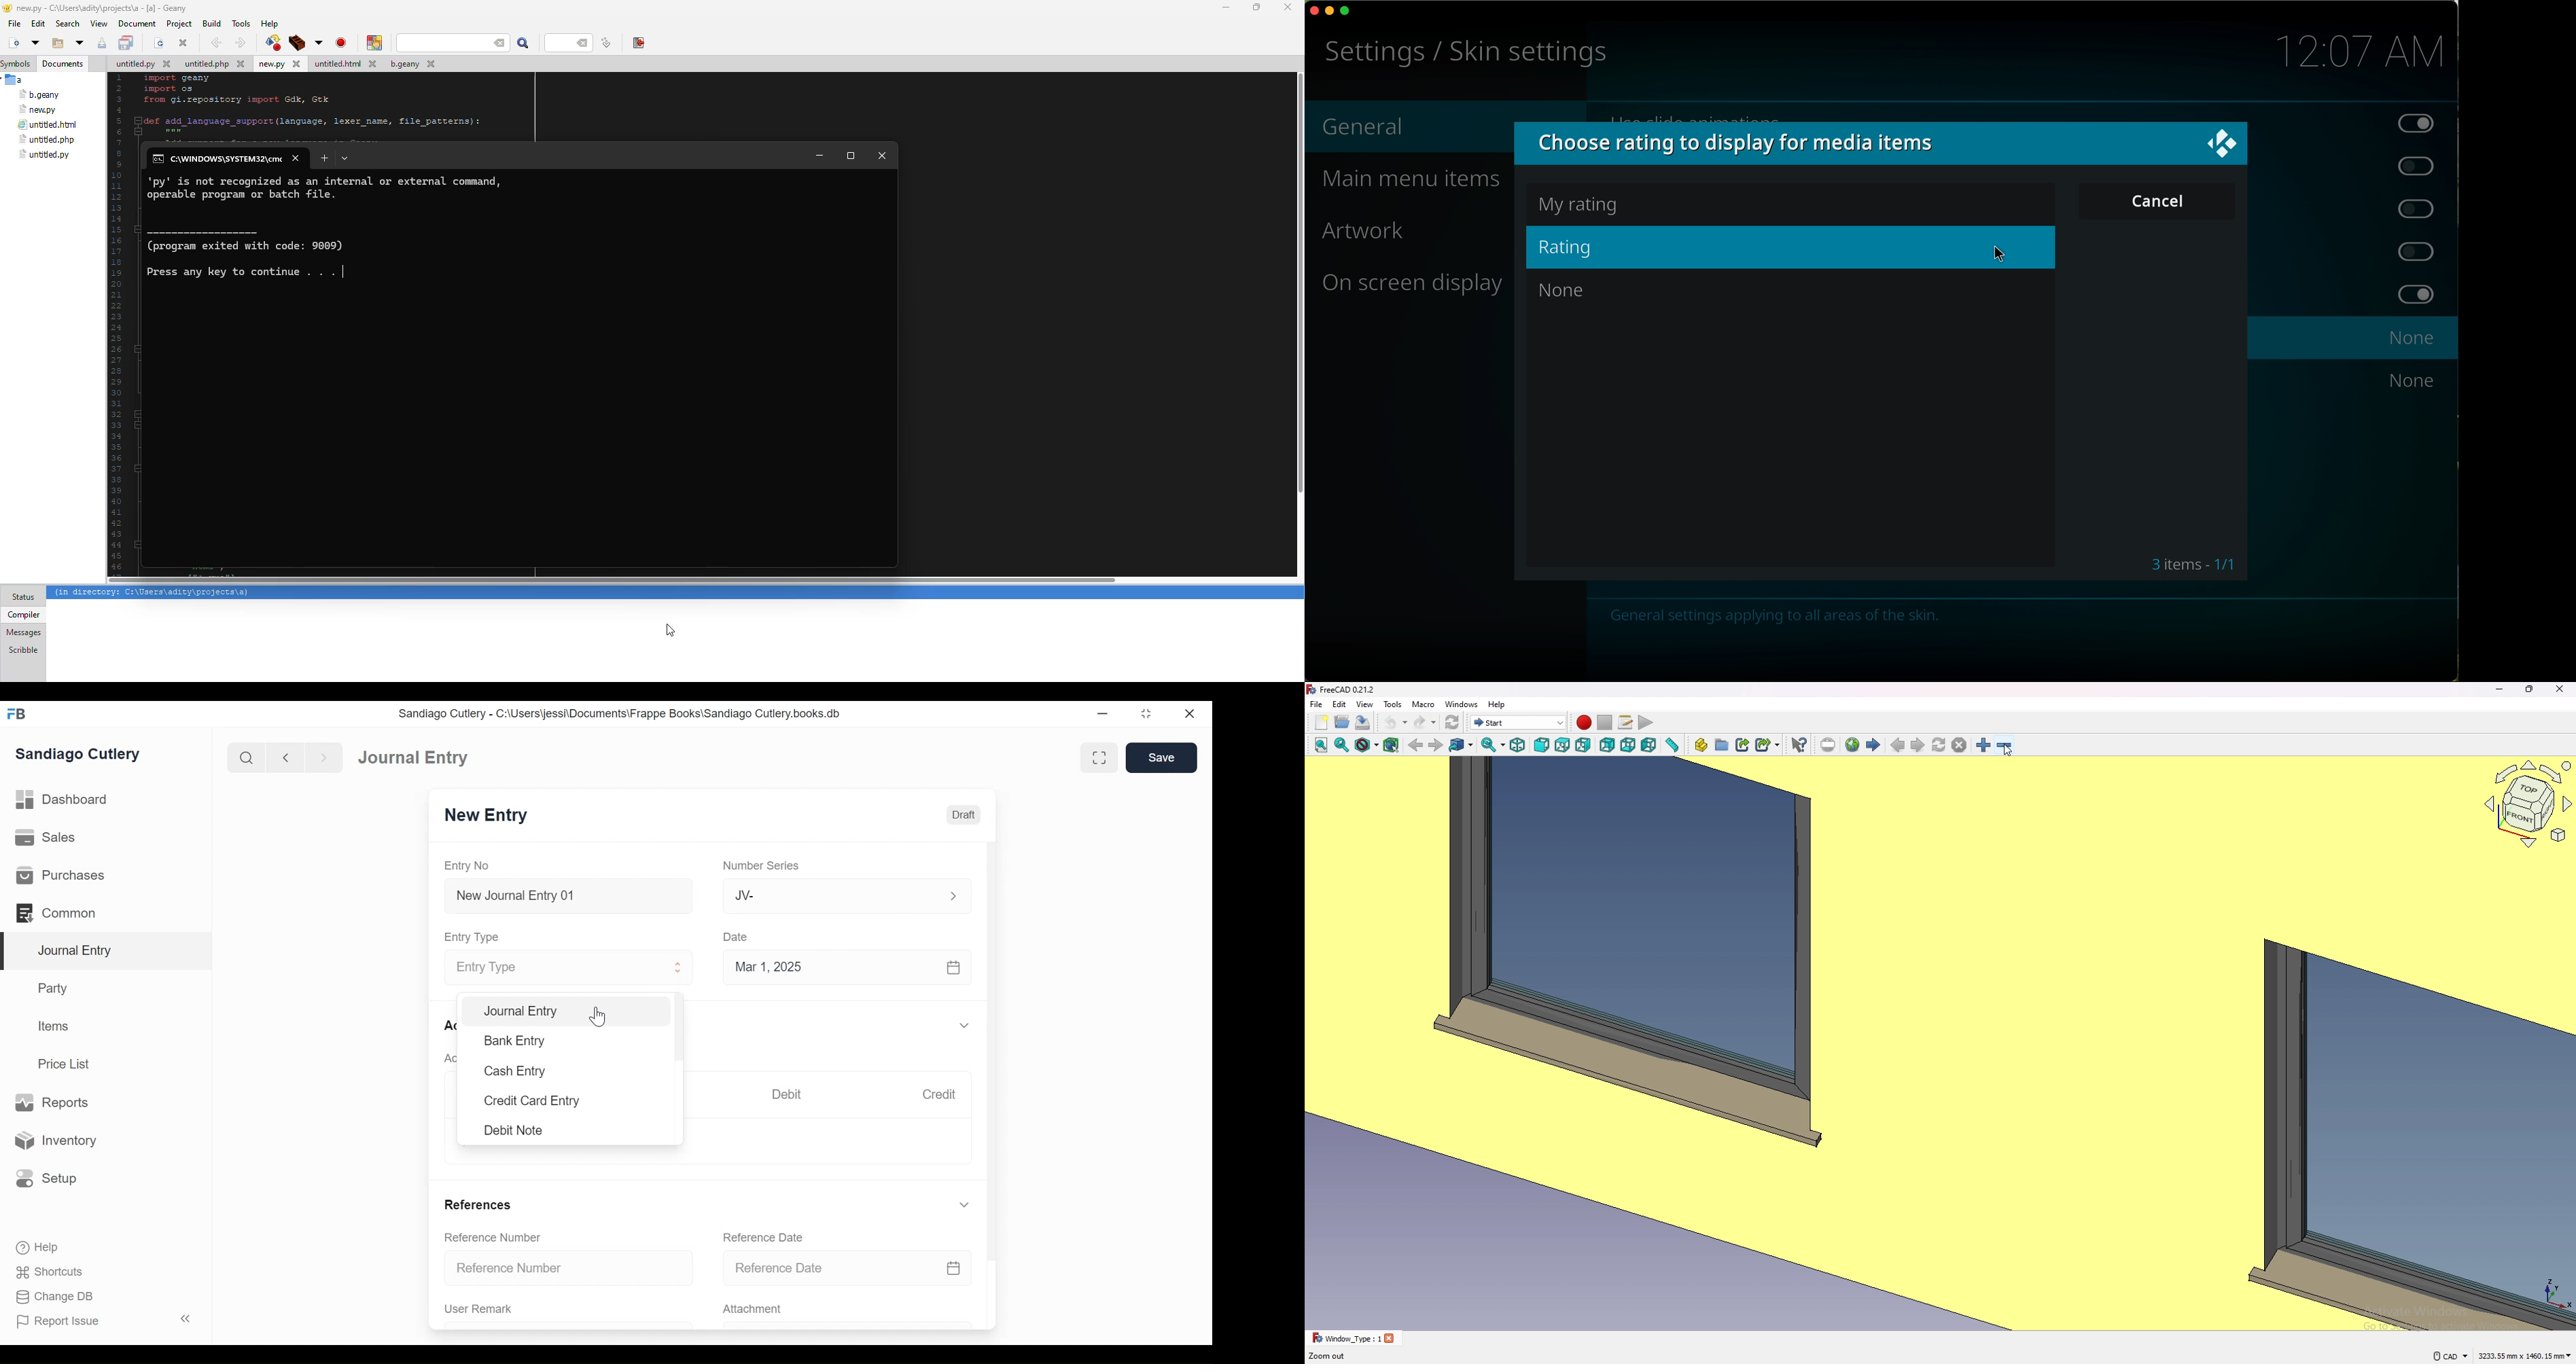 The width and height of the screenshot is (2576, 1372). I want to click on resize, so click(2531, 689).